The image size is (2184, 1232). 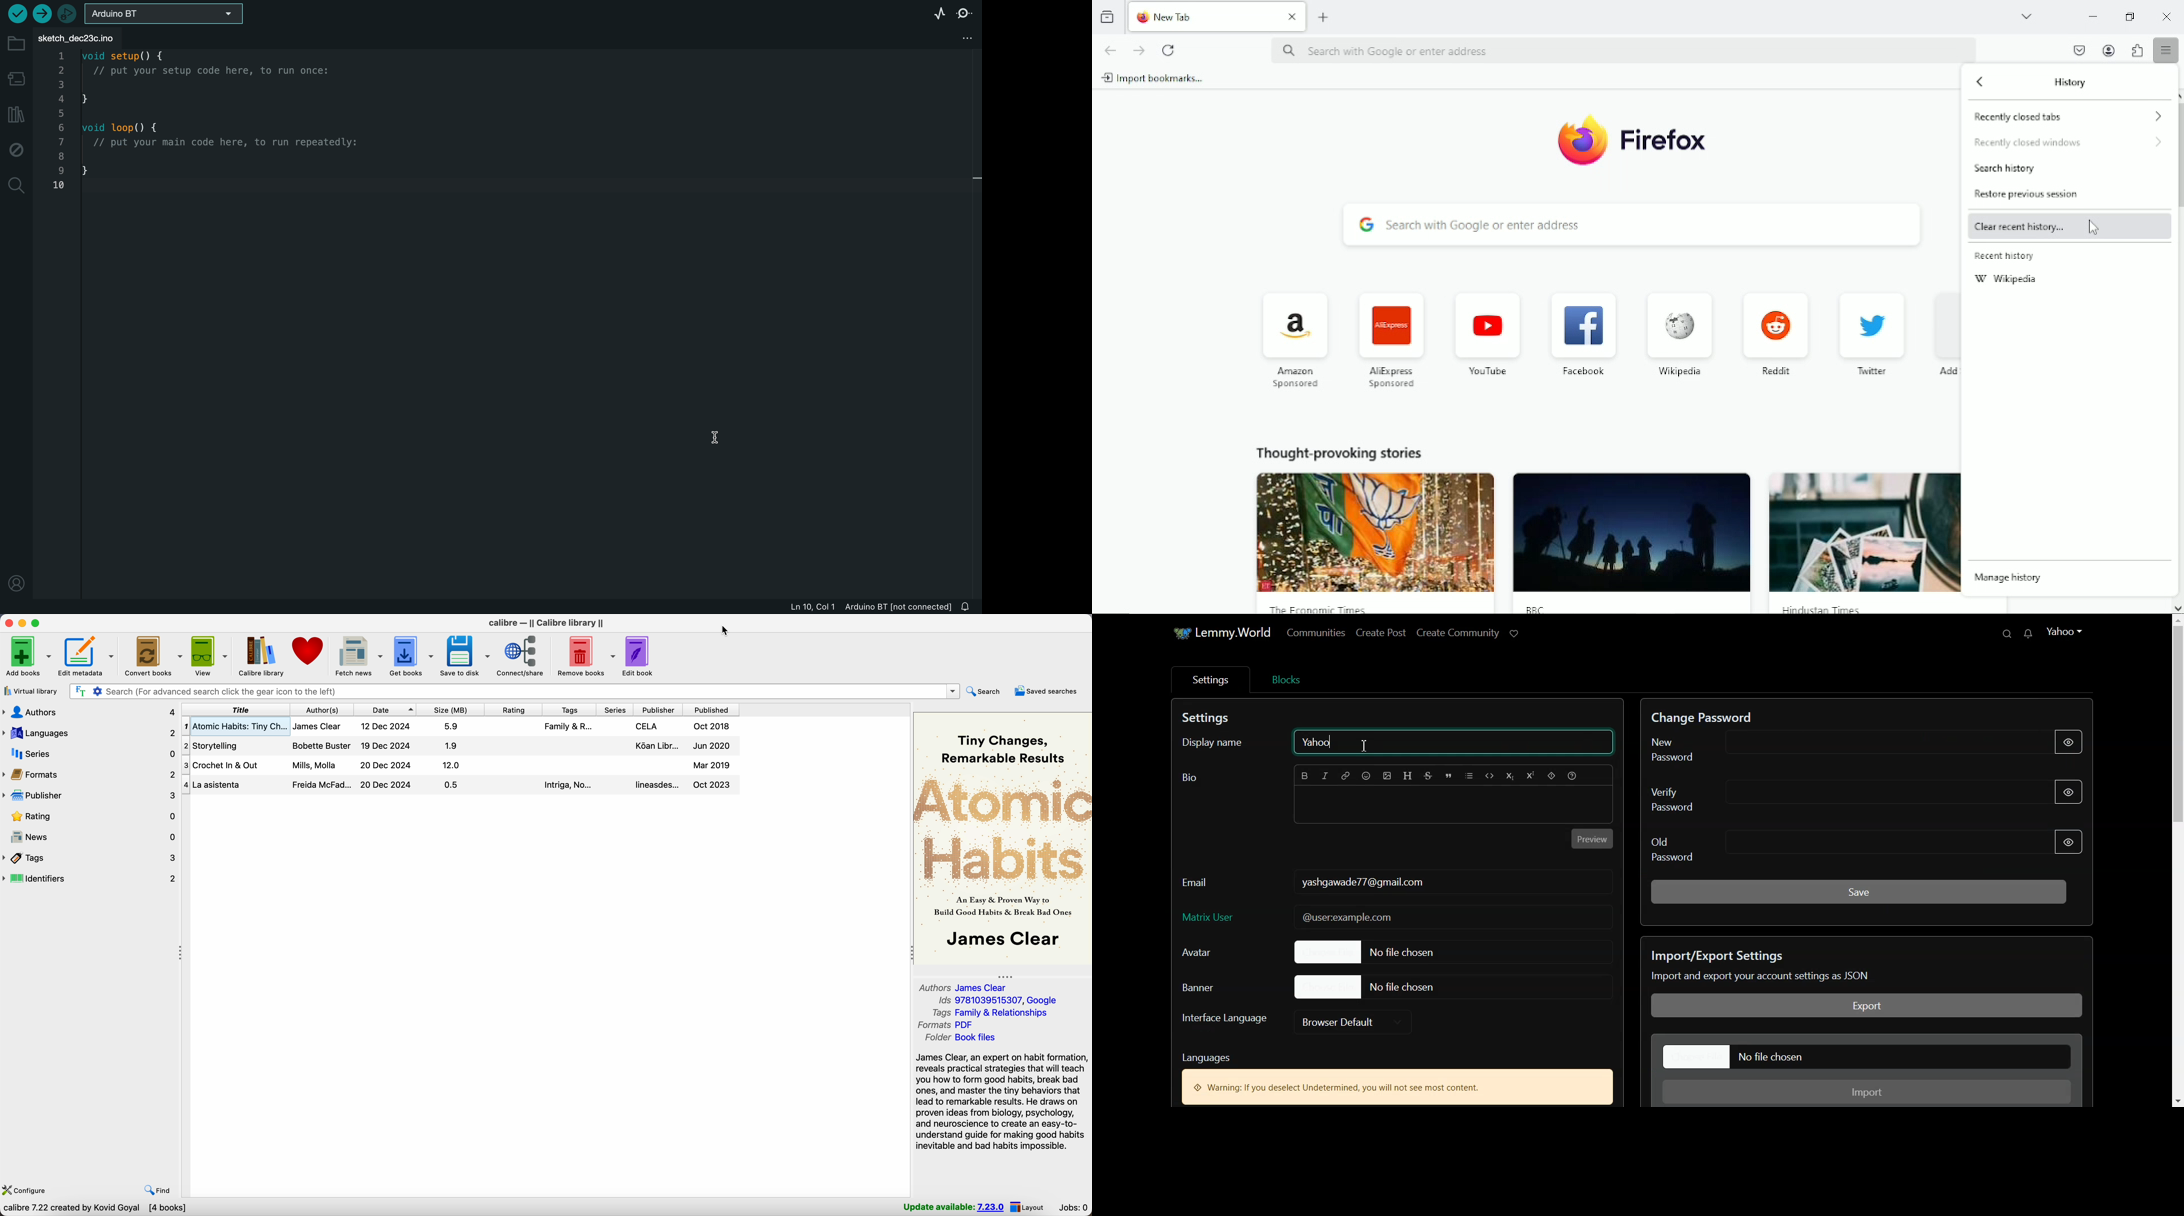 I want to click on View recent browsing, so click(x=1106, y=17).